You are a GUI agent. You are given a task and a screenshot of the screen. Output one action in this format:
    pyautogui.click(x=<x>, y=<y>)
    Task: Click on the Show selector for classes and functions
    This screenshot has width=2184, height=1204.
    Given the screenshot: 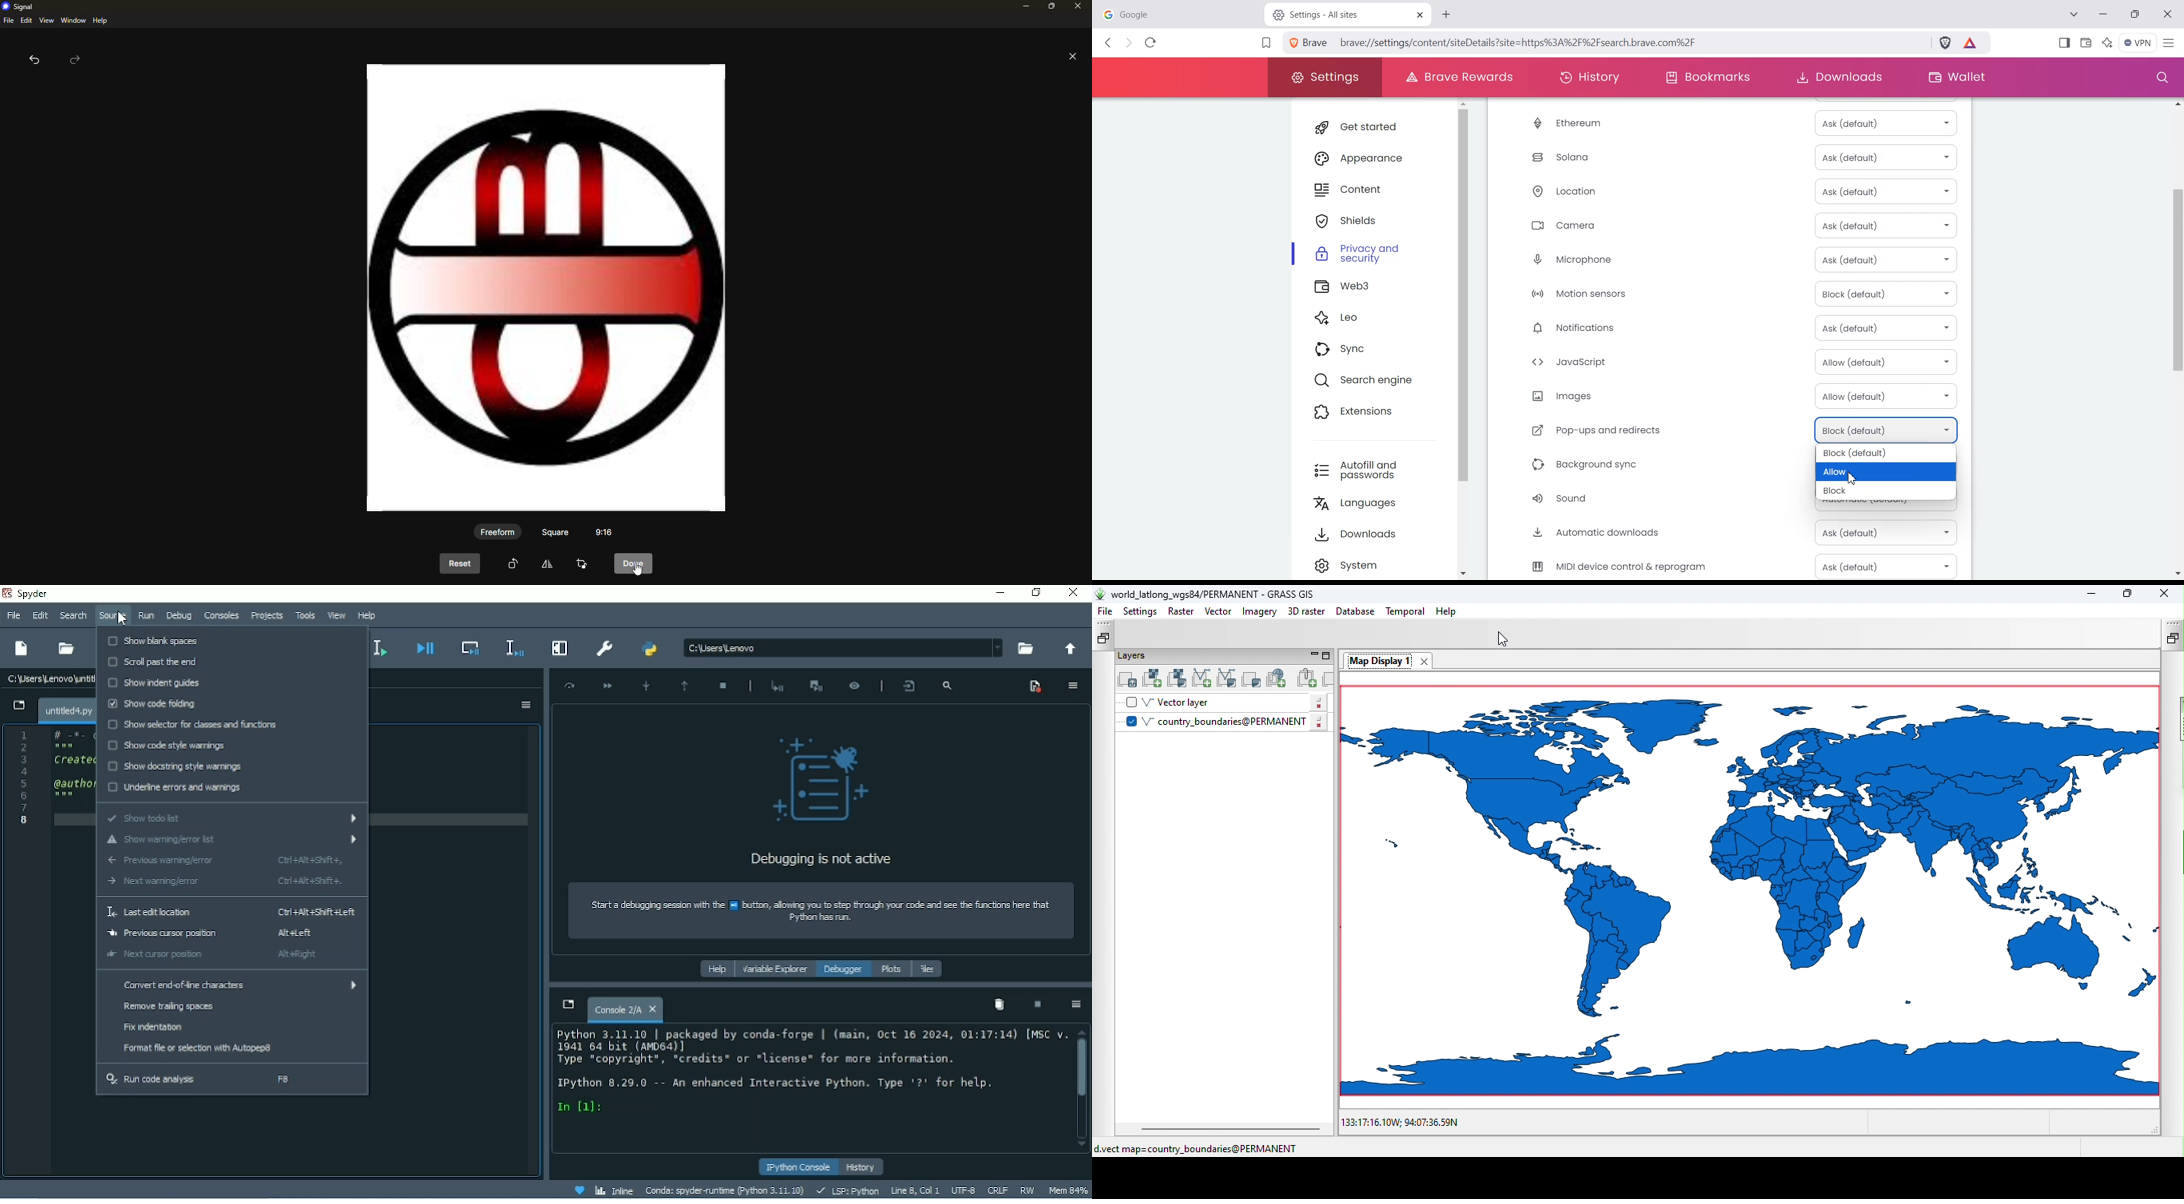 What is the action you would take?
    pyautogui.click(x=226, y=724)
    